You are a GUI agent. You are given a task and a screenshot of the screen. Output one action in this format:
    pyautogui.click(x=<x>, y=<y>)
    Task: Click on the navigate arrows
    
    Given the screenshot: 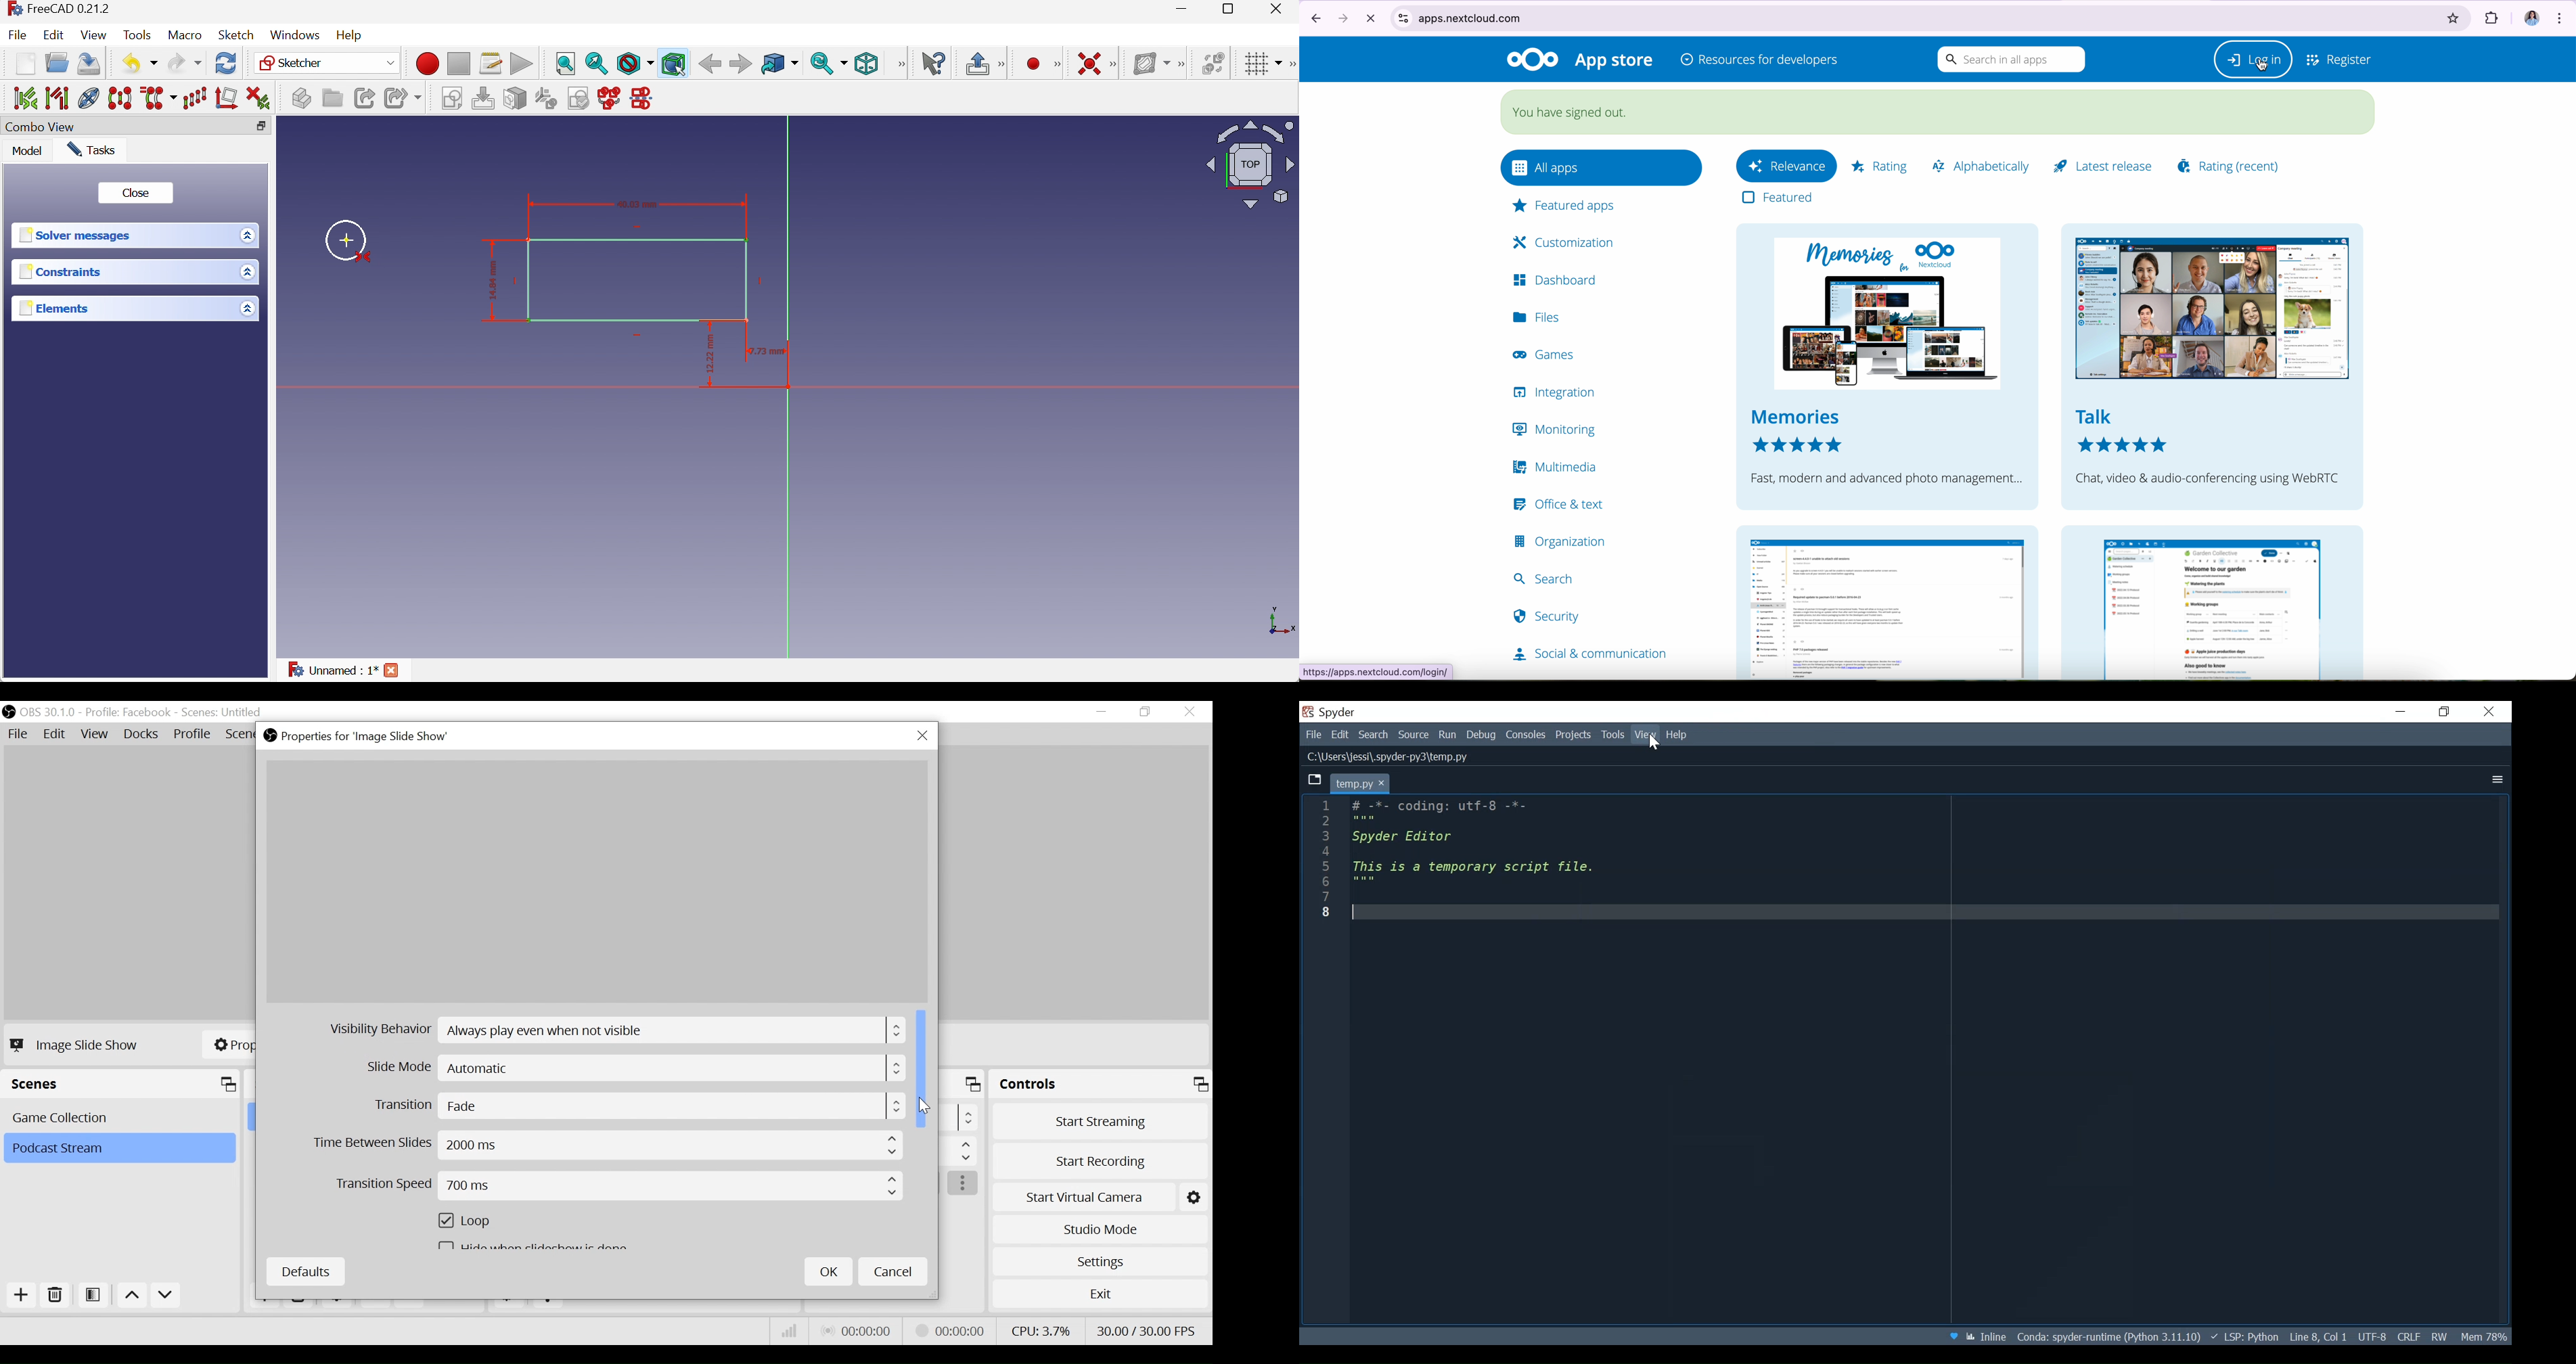 What is the action you would take?
    pyautogui.click(x=1326, y=17)
    